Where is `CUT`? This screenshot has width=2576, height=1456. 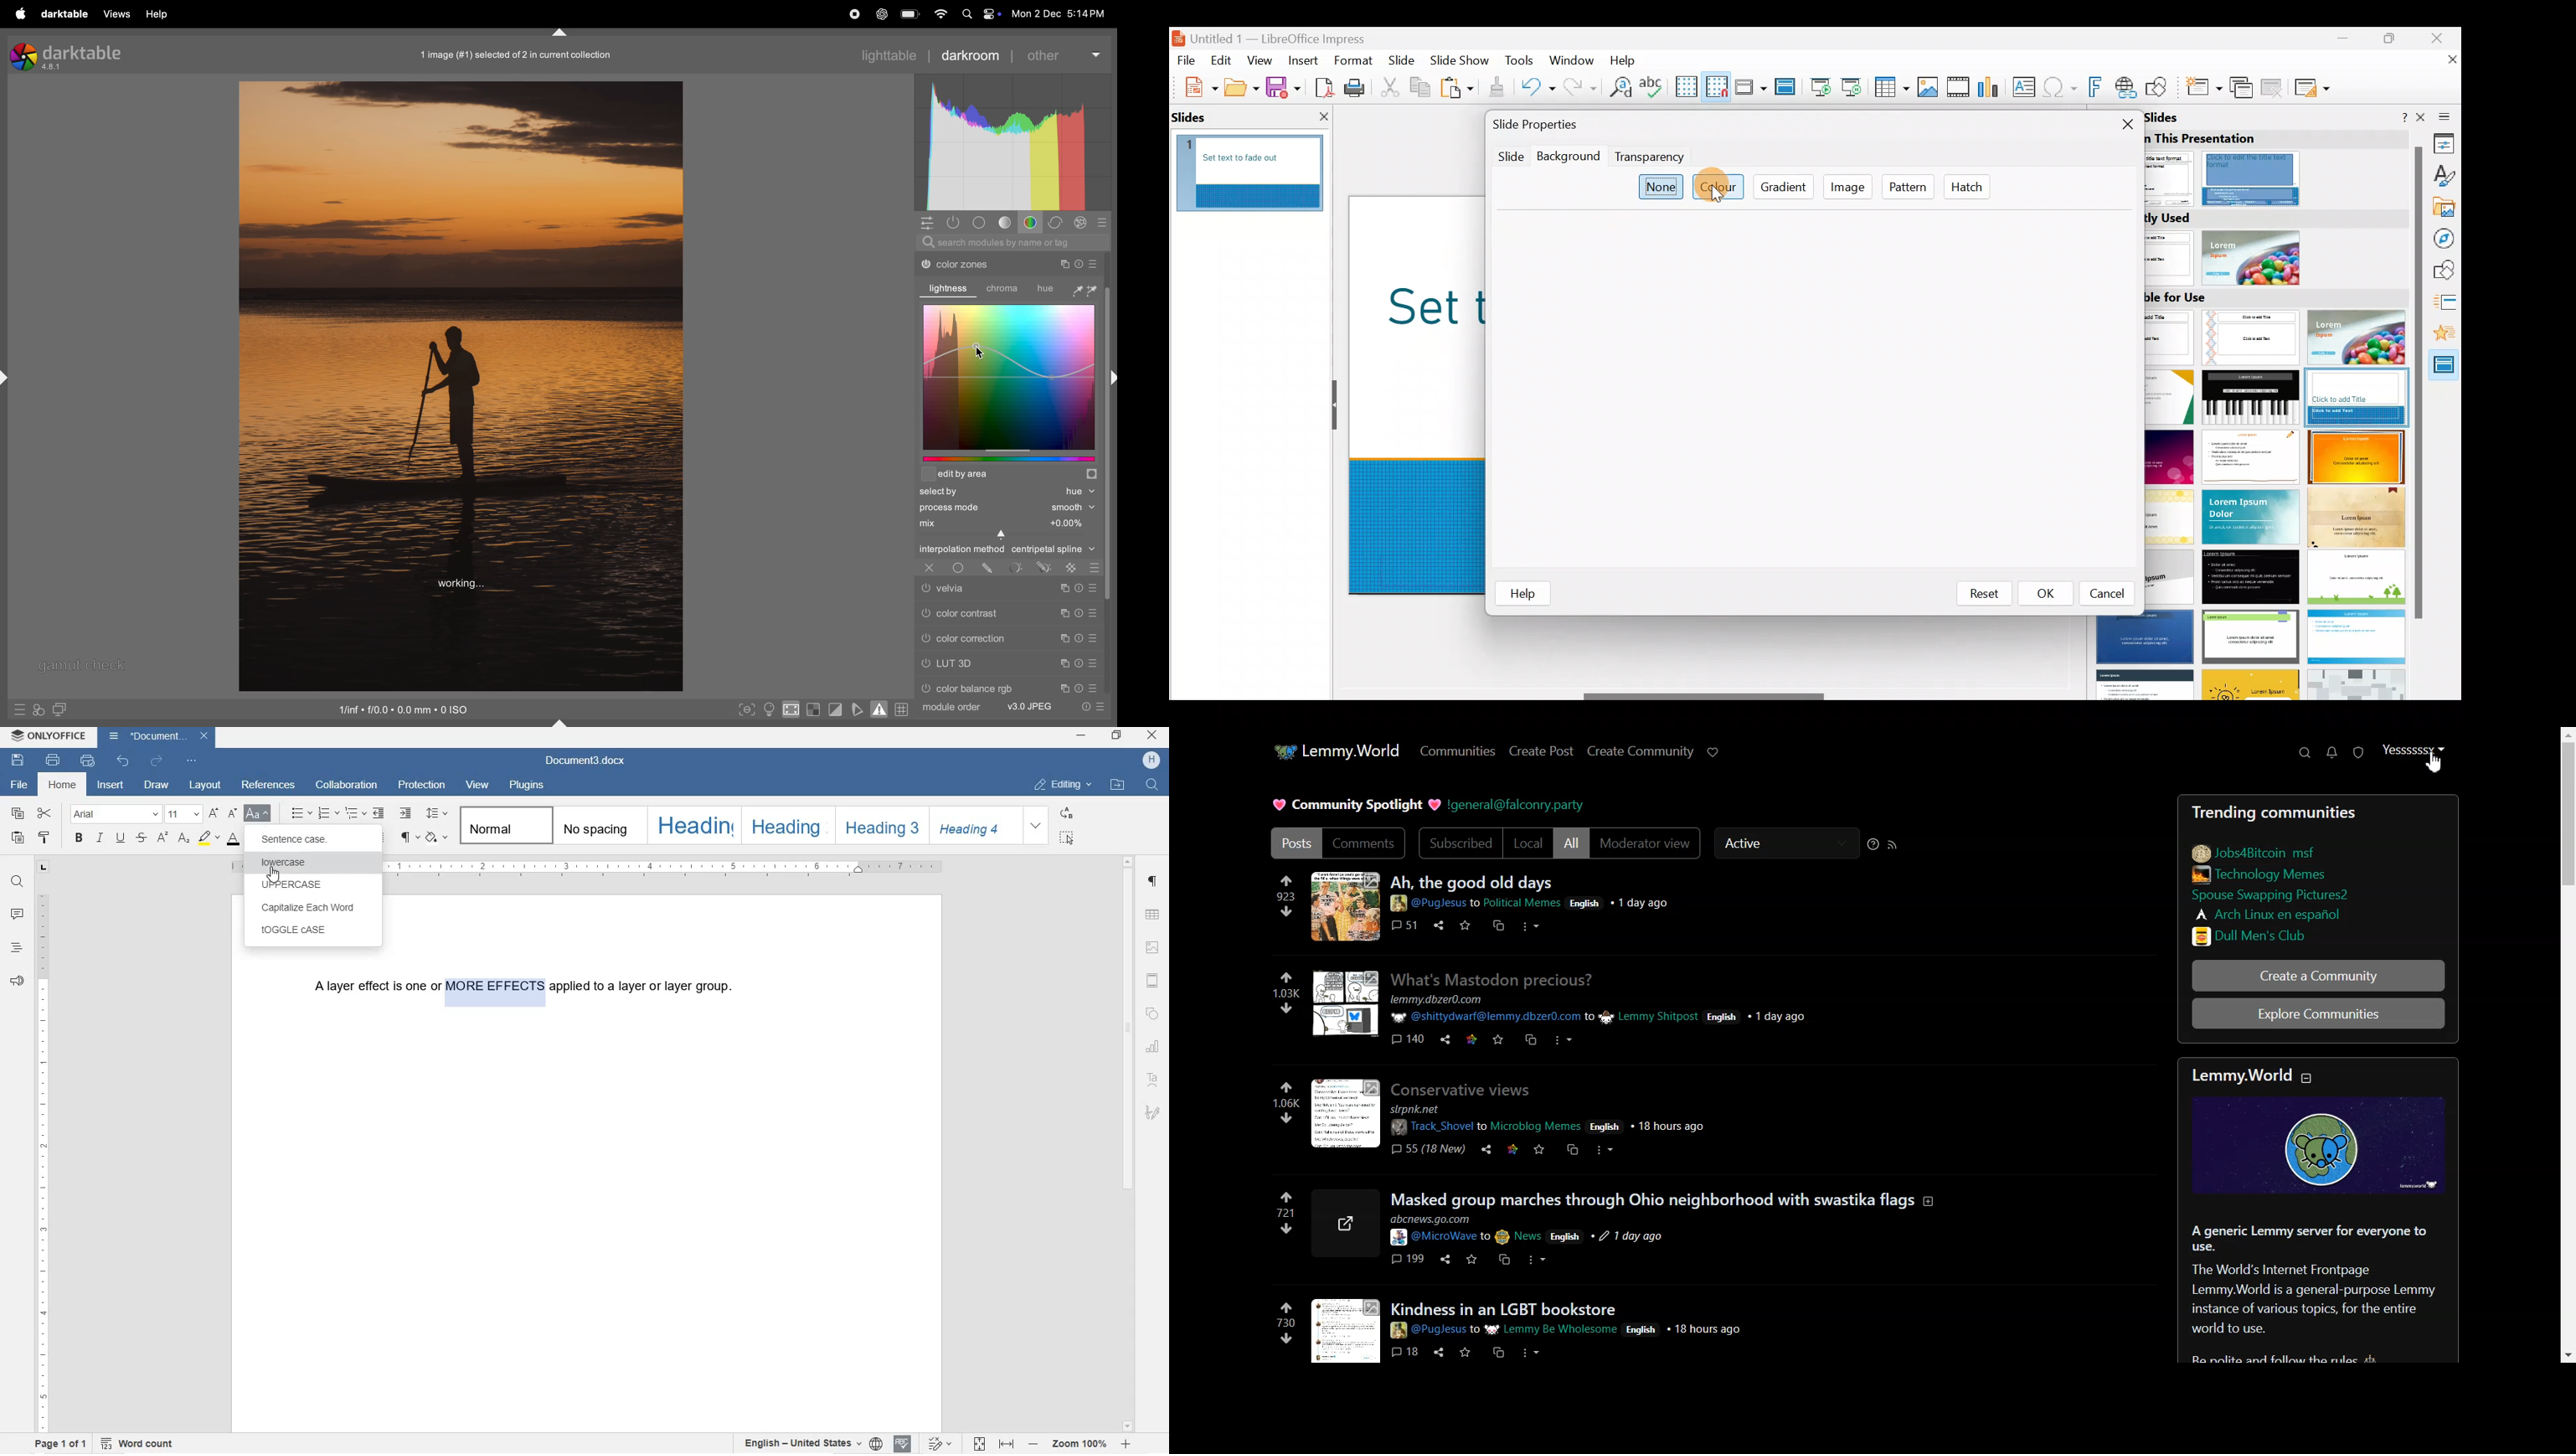 CUT is located at coordinates (45, 813).